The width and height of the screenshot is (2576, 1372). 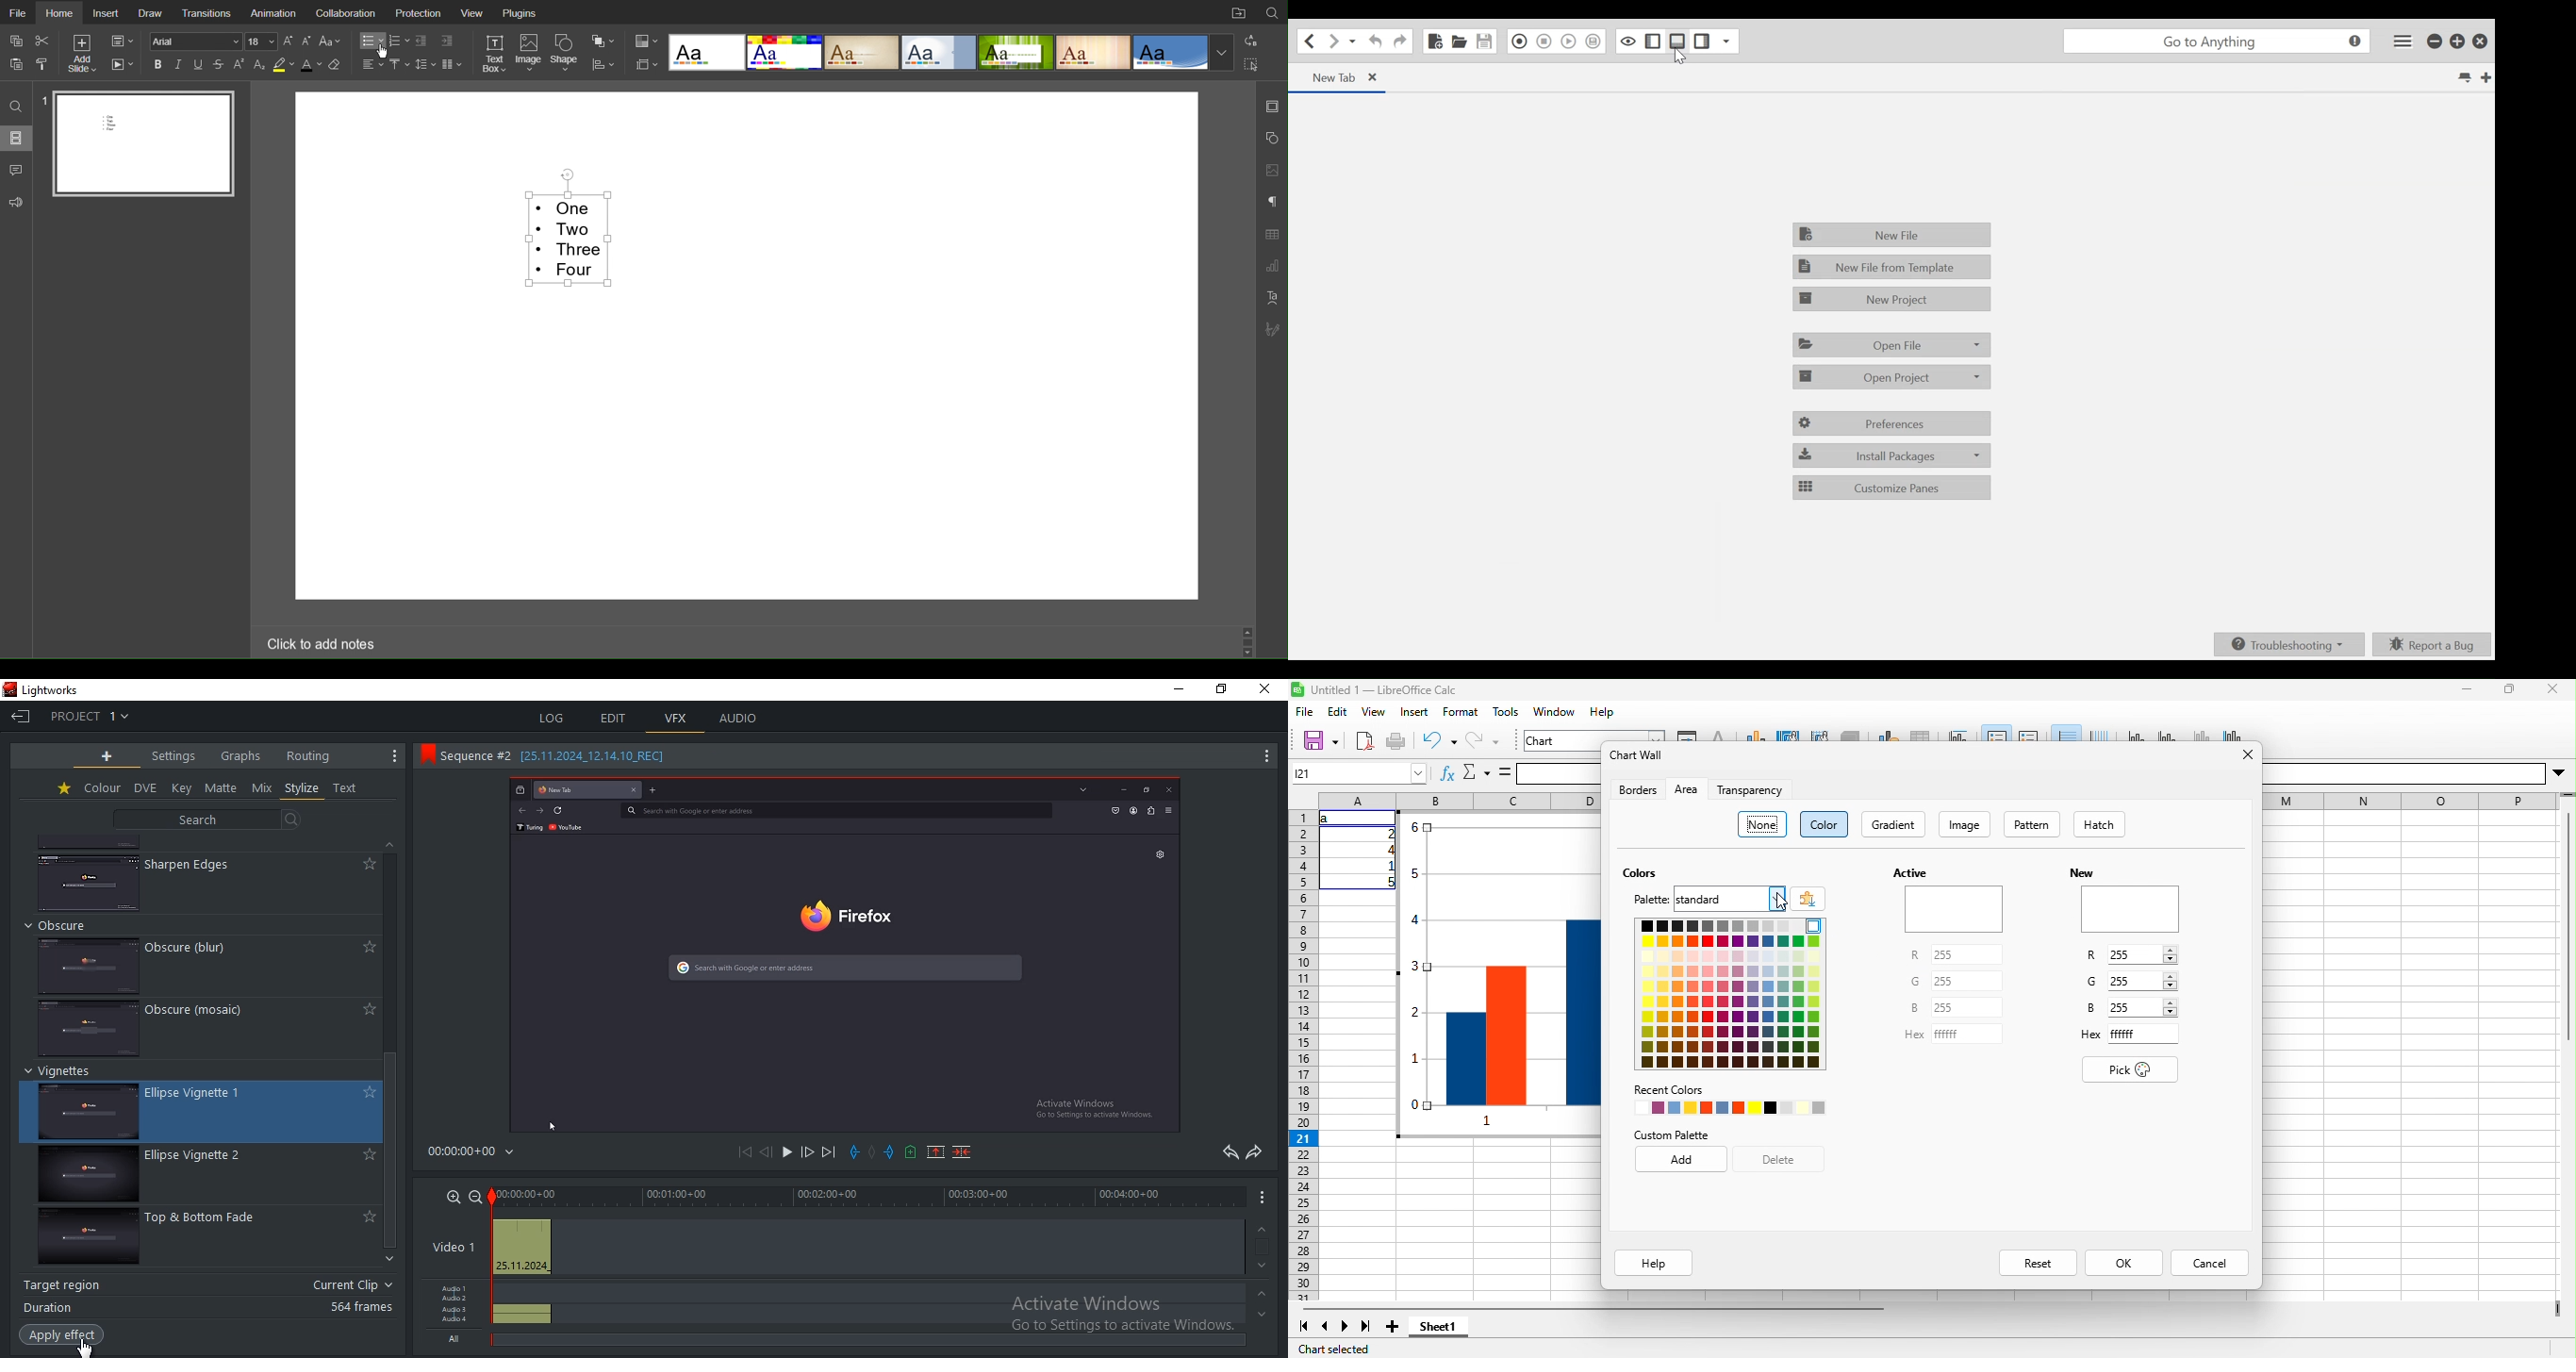 What do you see at coordinates (2430, 644) in the screenshot?
I see `Report a bug` at bounding box center [2430, 644].